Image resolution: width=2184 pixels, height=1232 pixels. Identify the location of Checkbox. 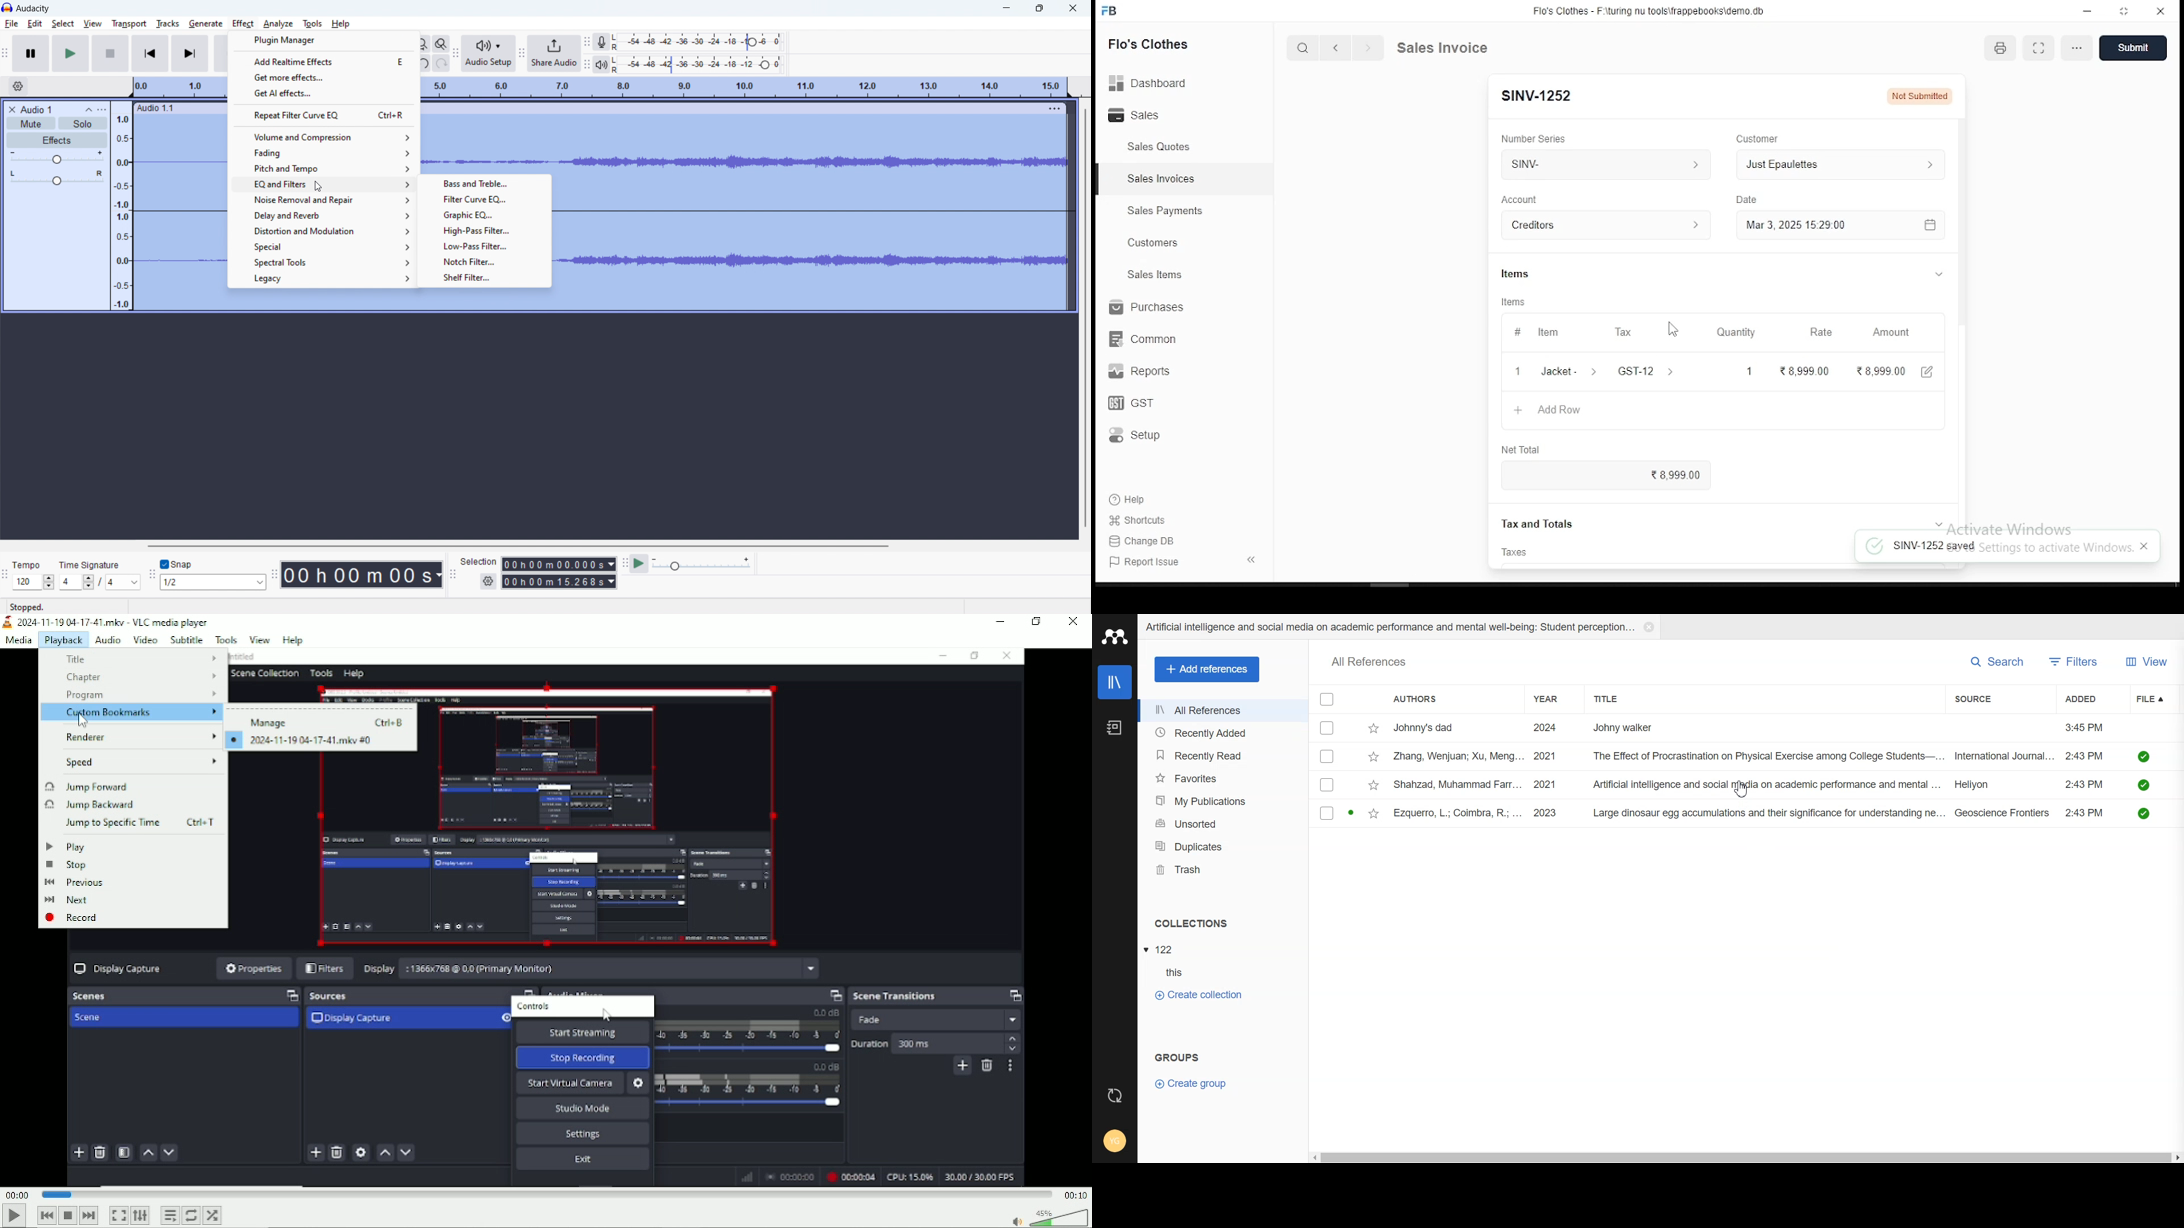
(1327, 756).